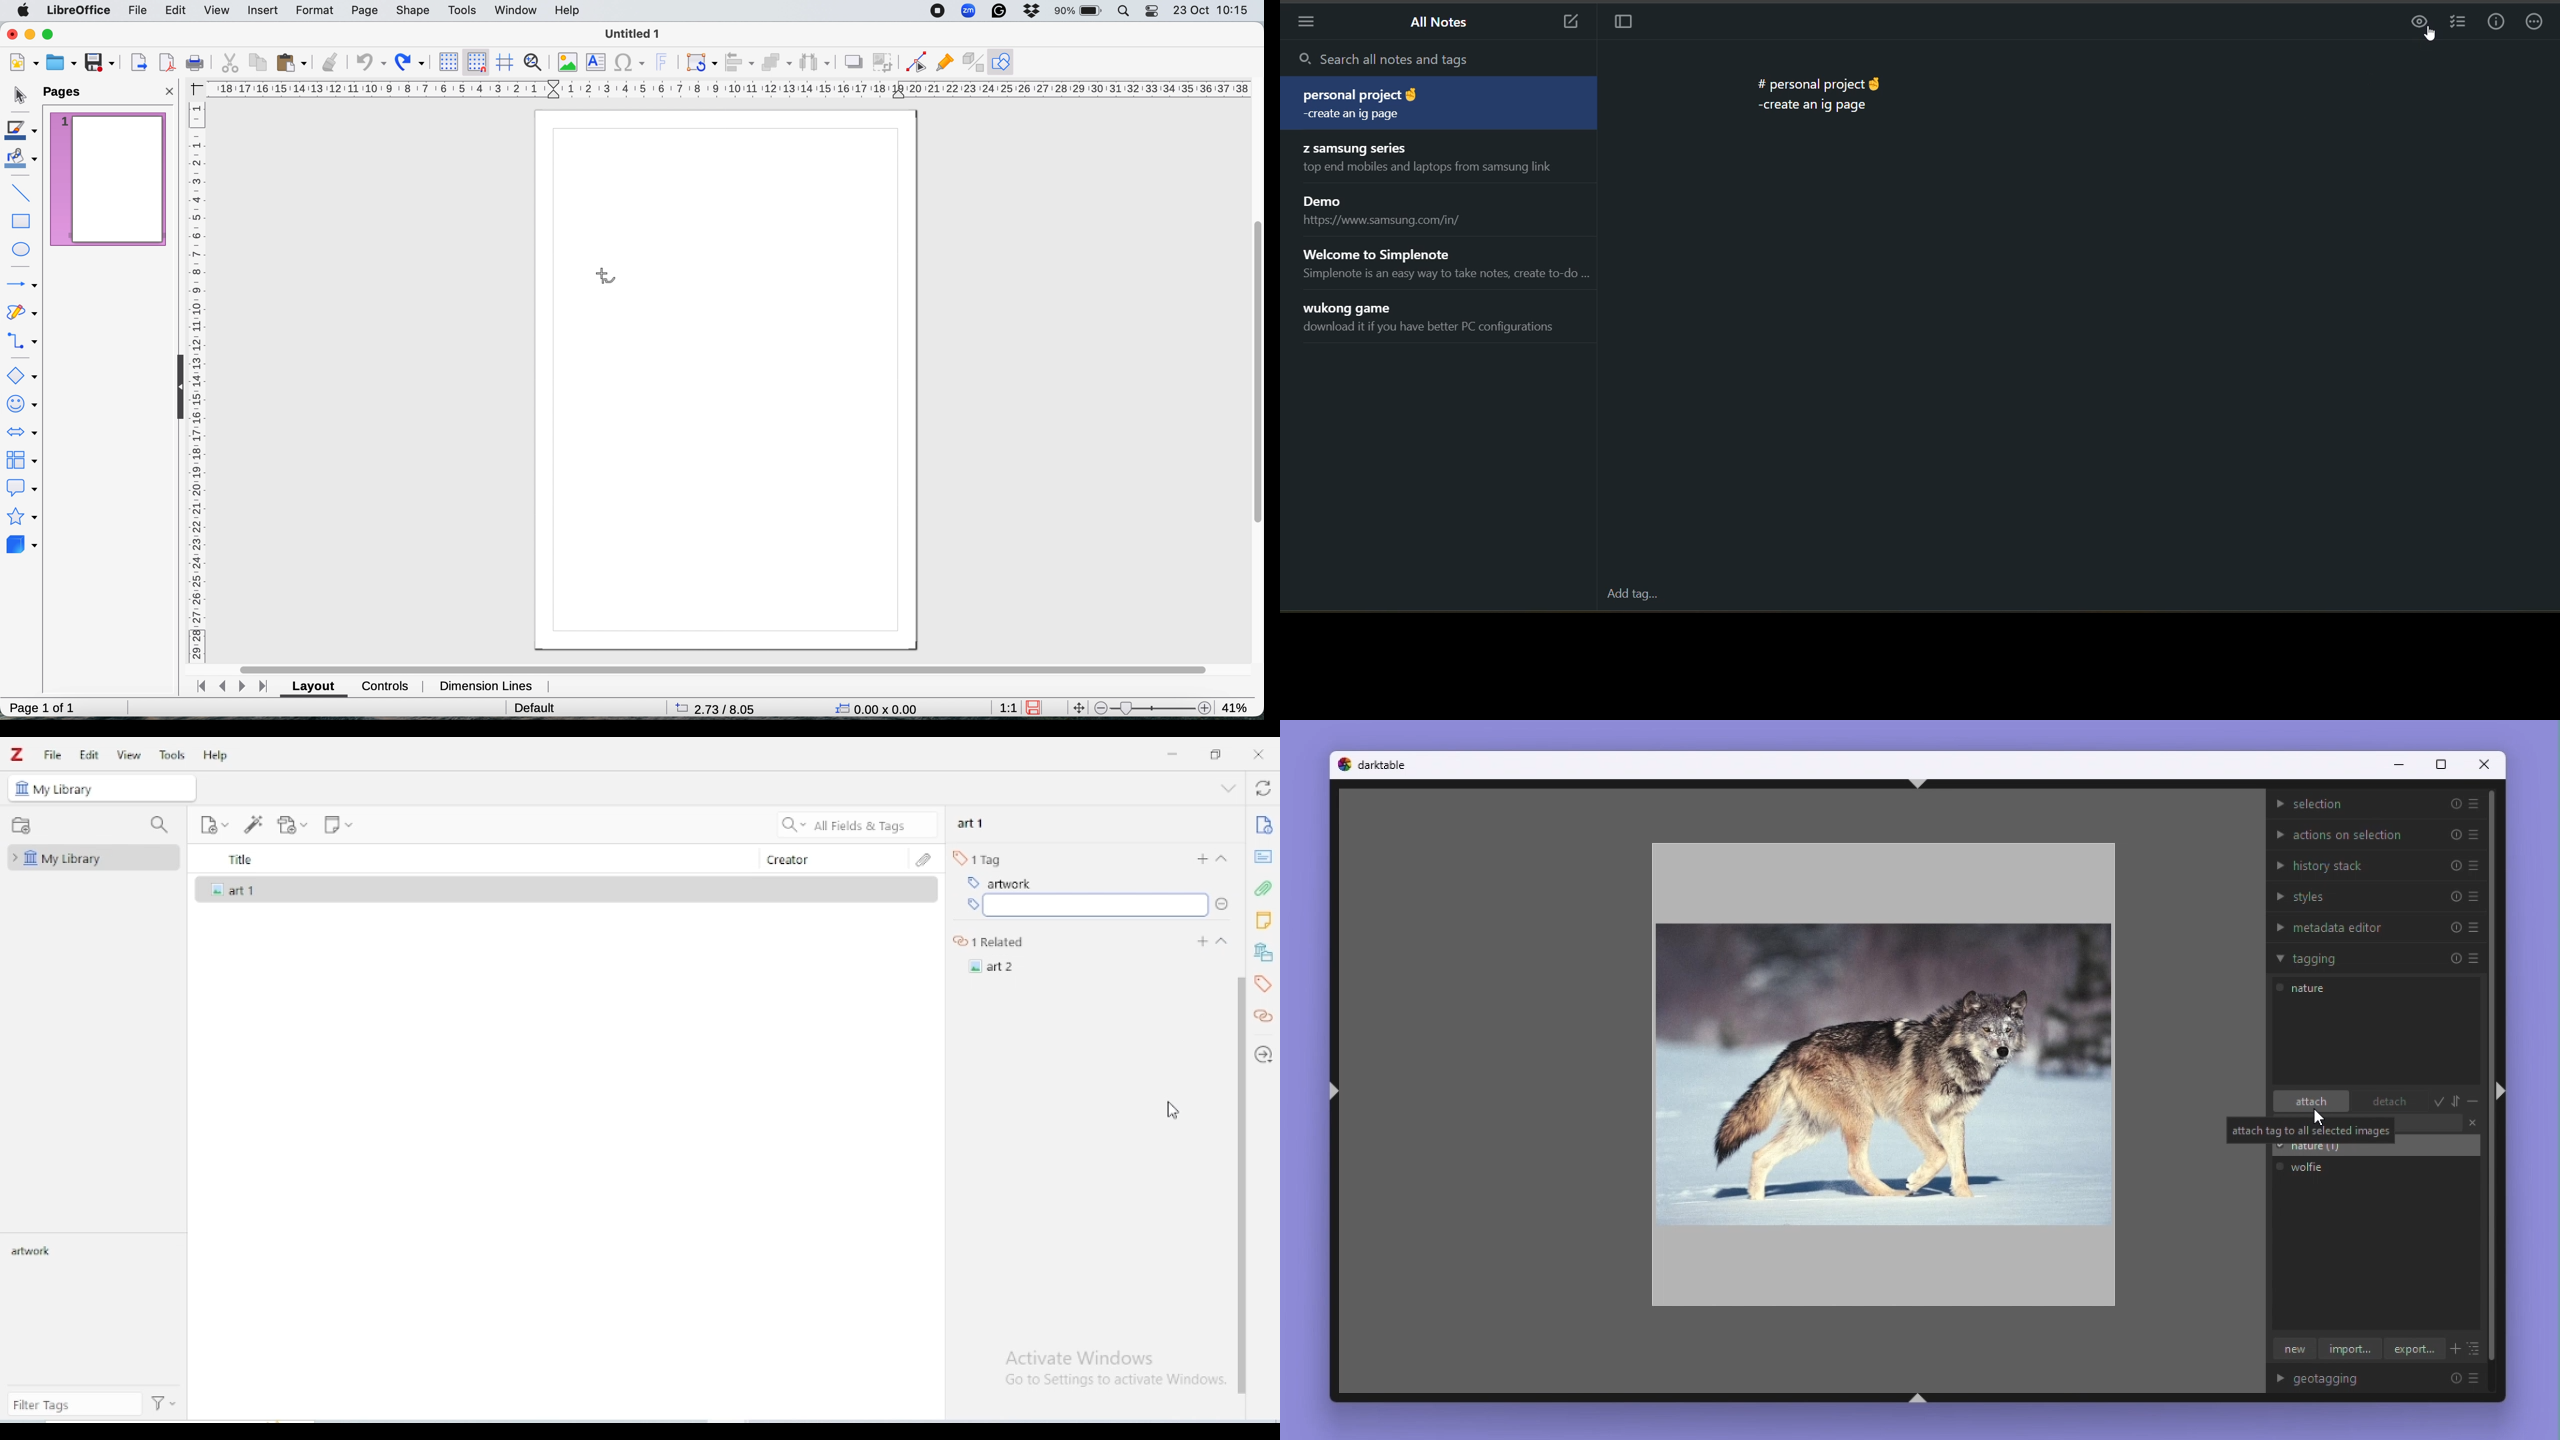 Image resolution: width=2576 pixels, height=1456 pixels. What do you see at coordinates (21, 825) in the screenshot?
I see `new collection` at bounding box center [21, 825].